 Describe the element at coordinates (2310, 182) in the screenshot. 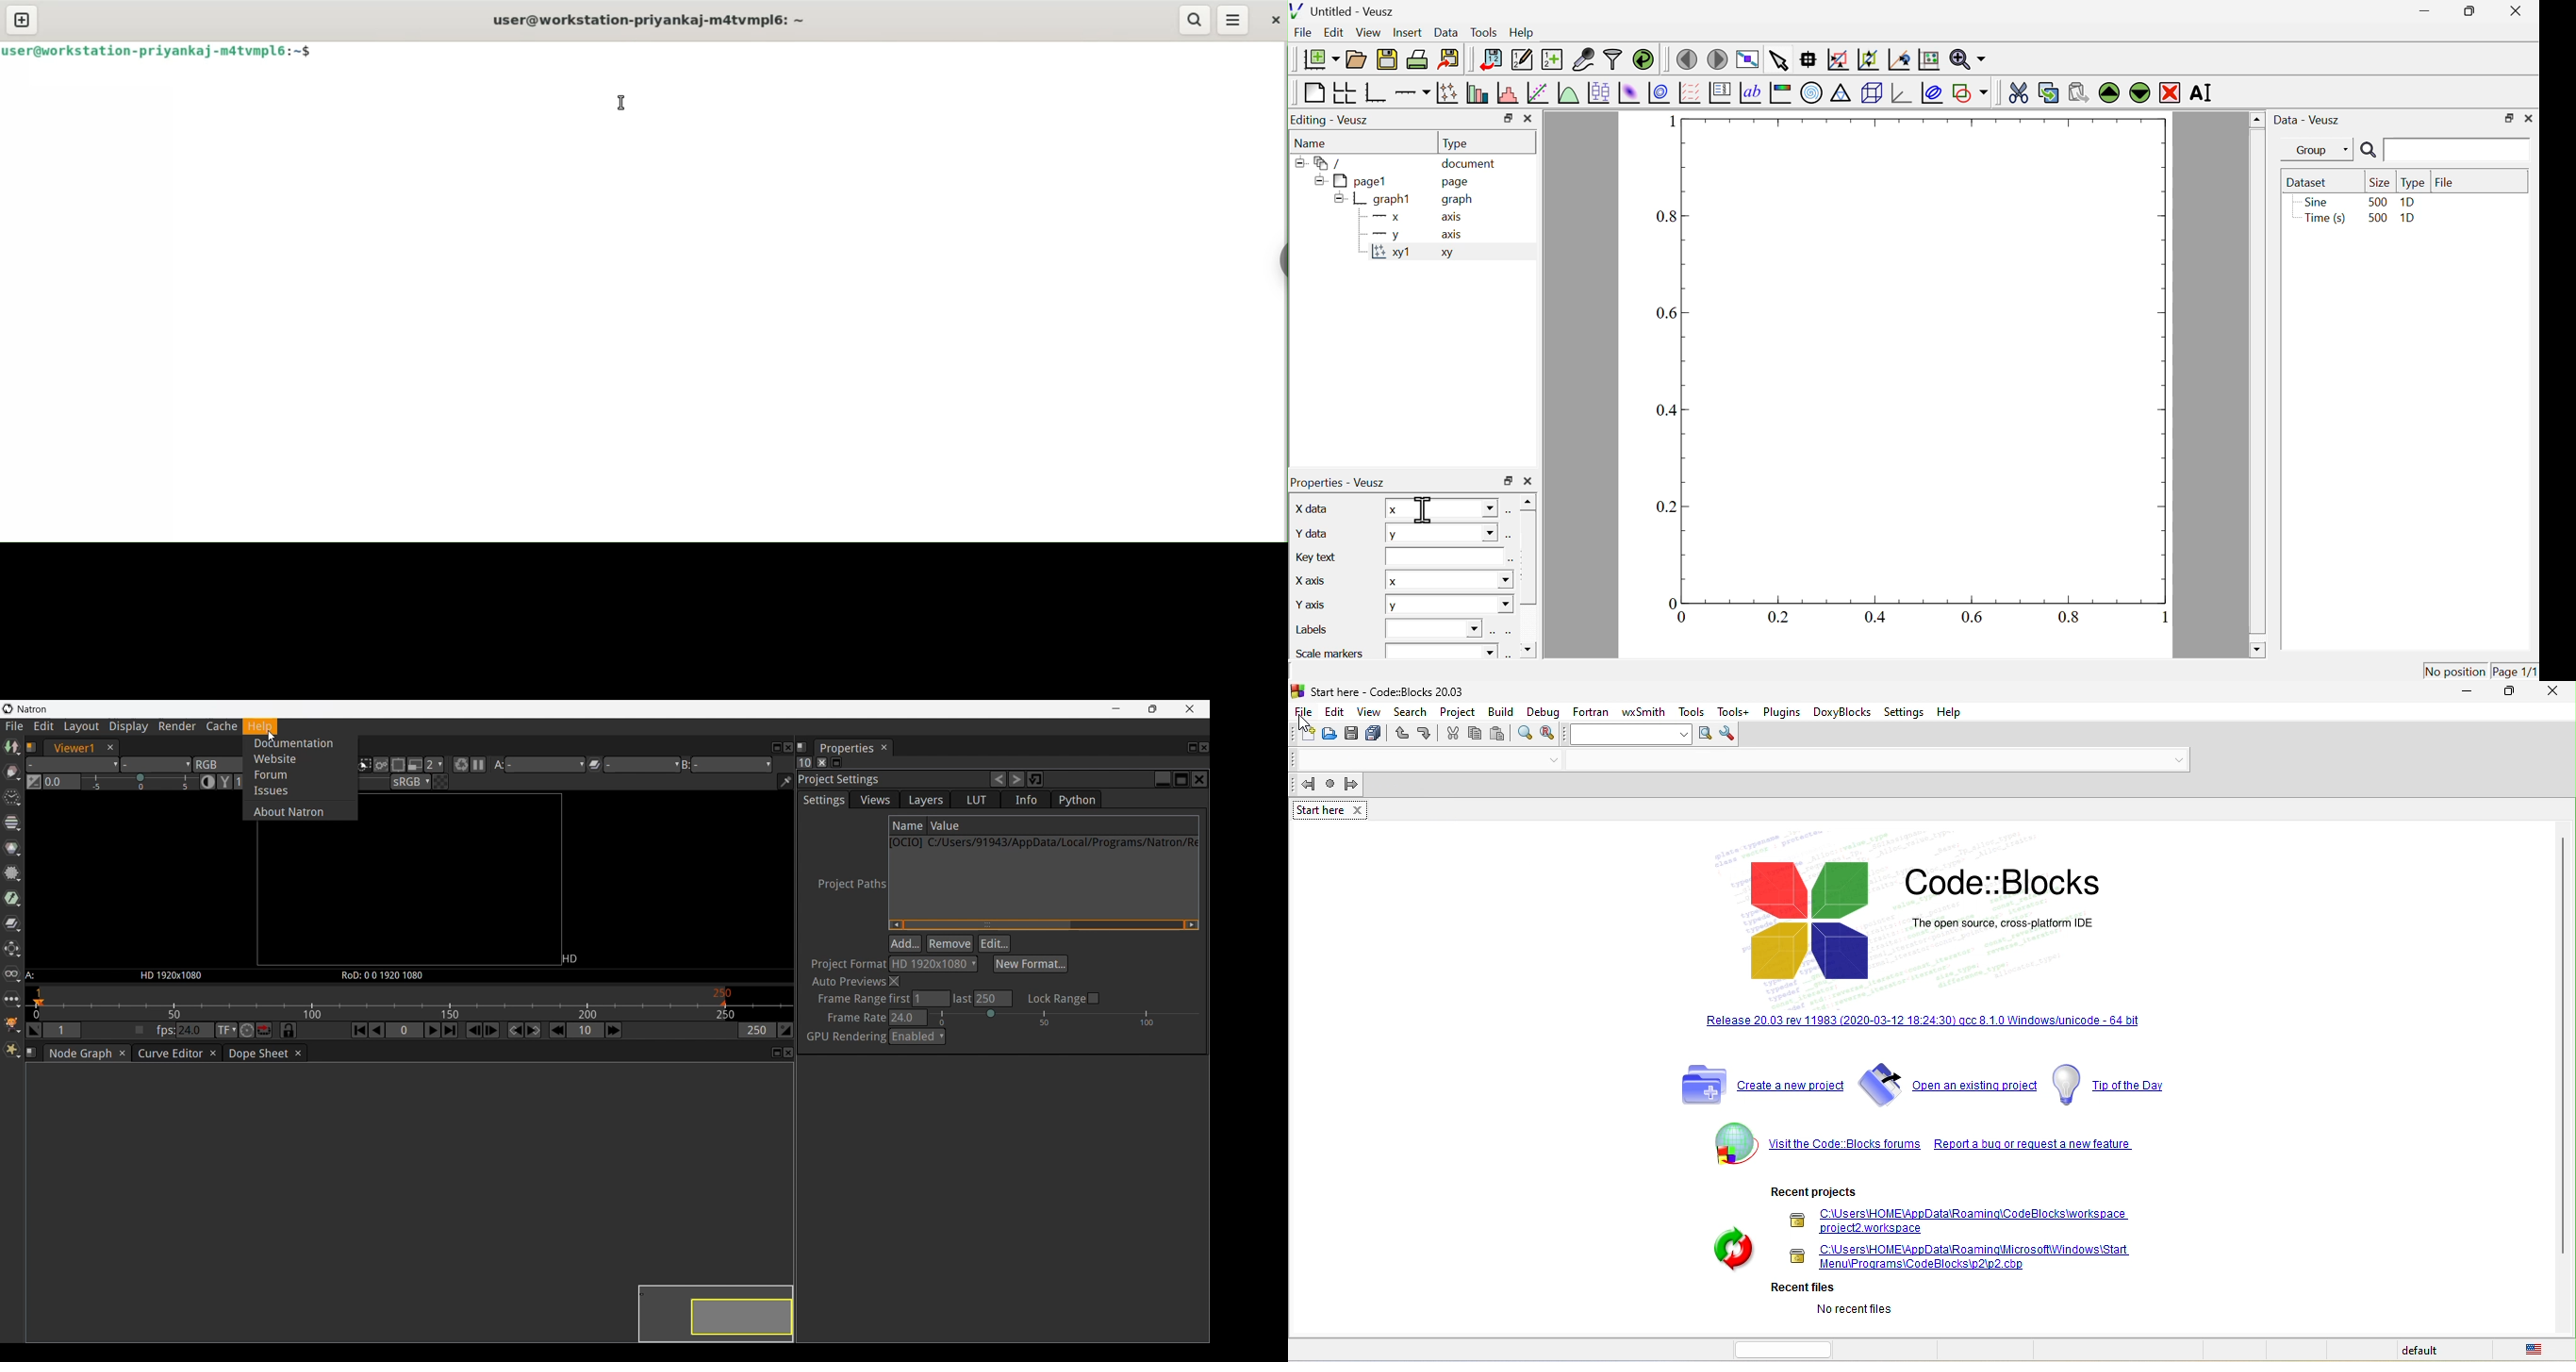

I see `dataset` at that location.